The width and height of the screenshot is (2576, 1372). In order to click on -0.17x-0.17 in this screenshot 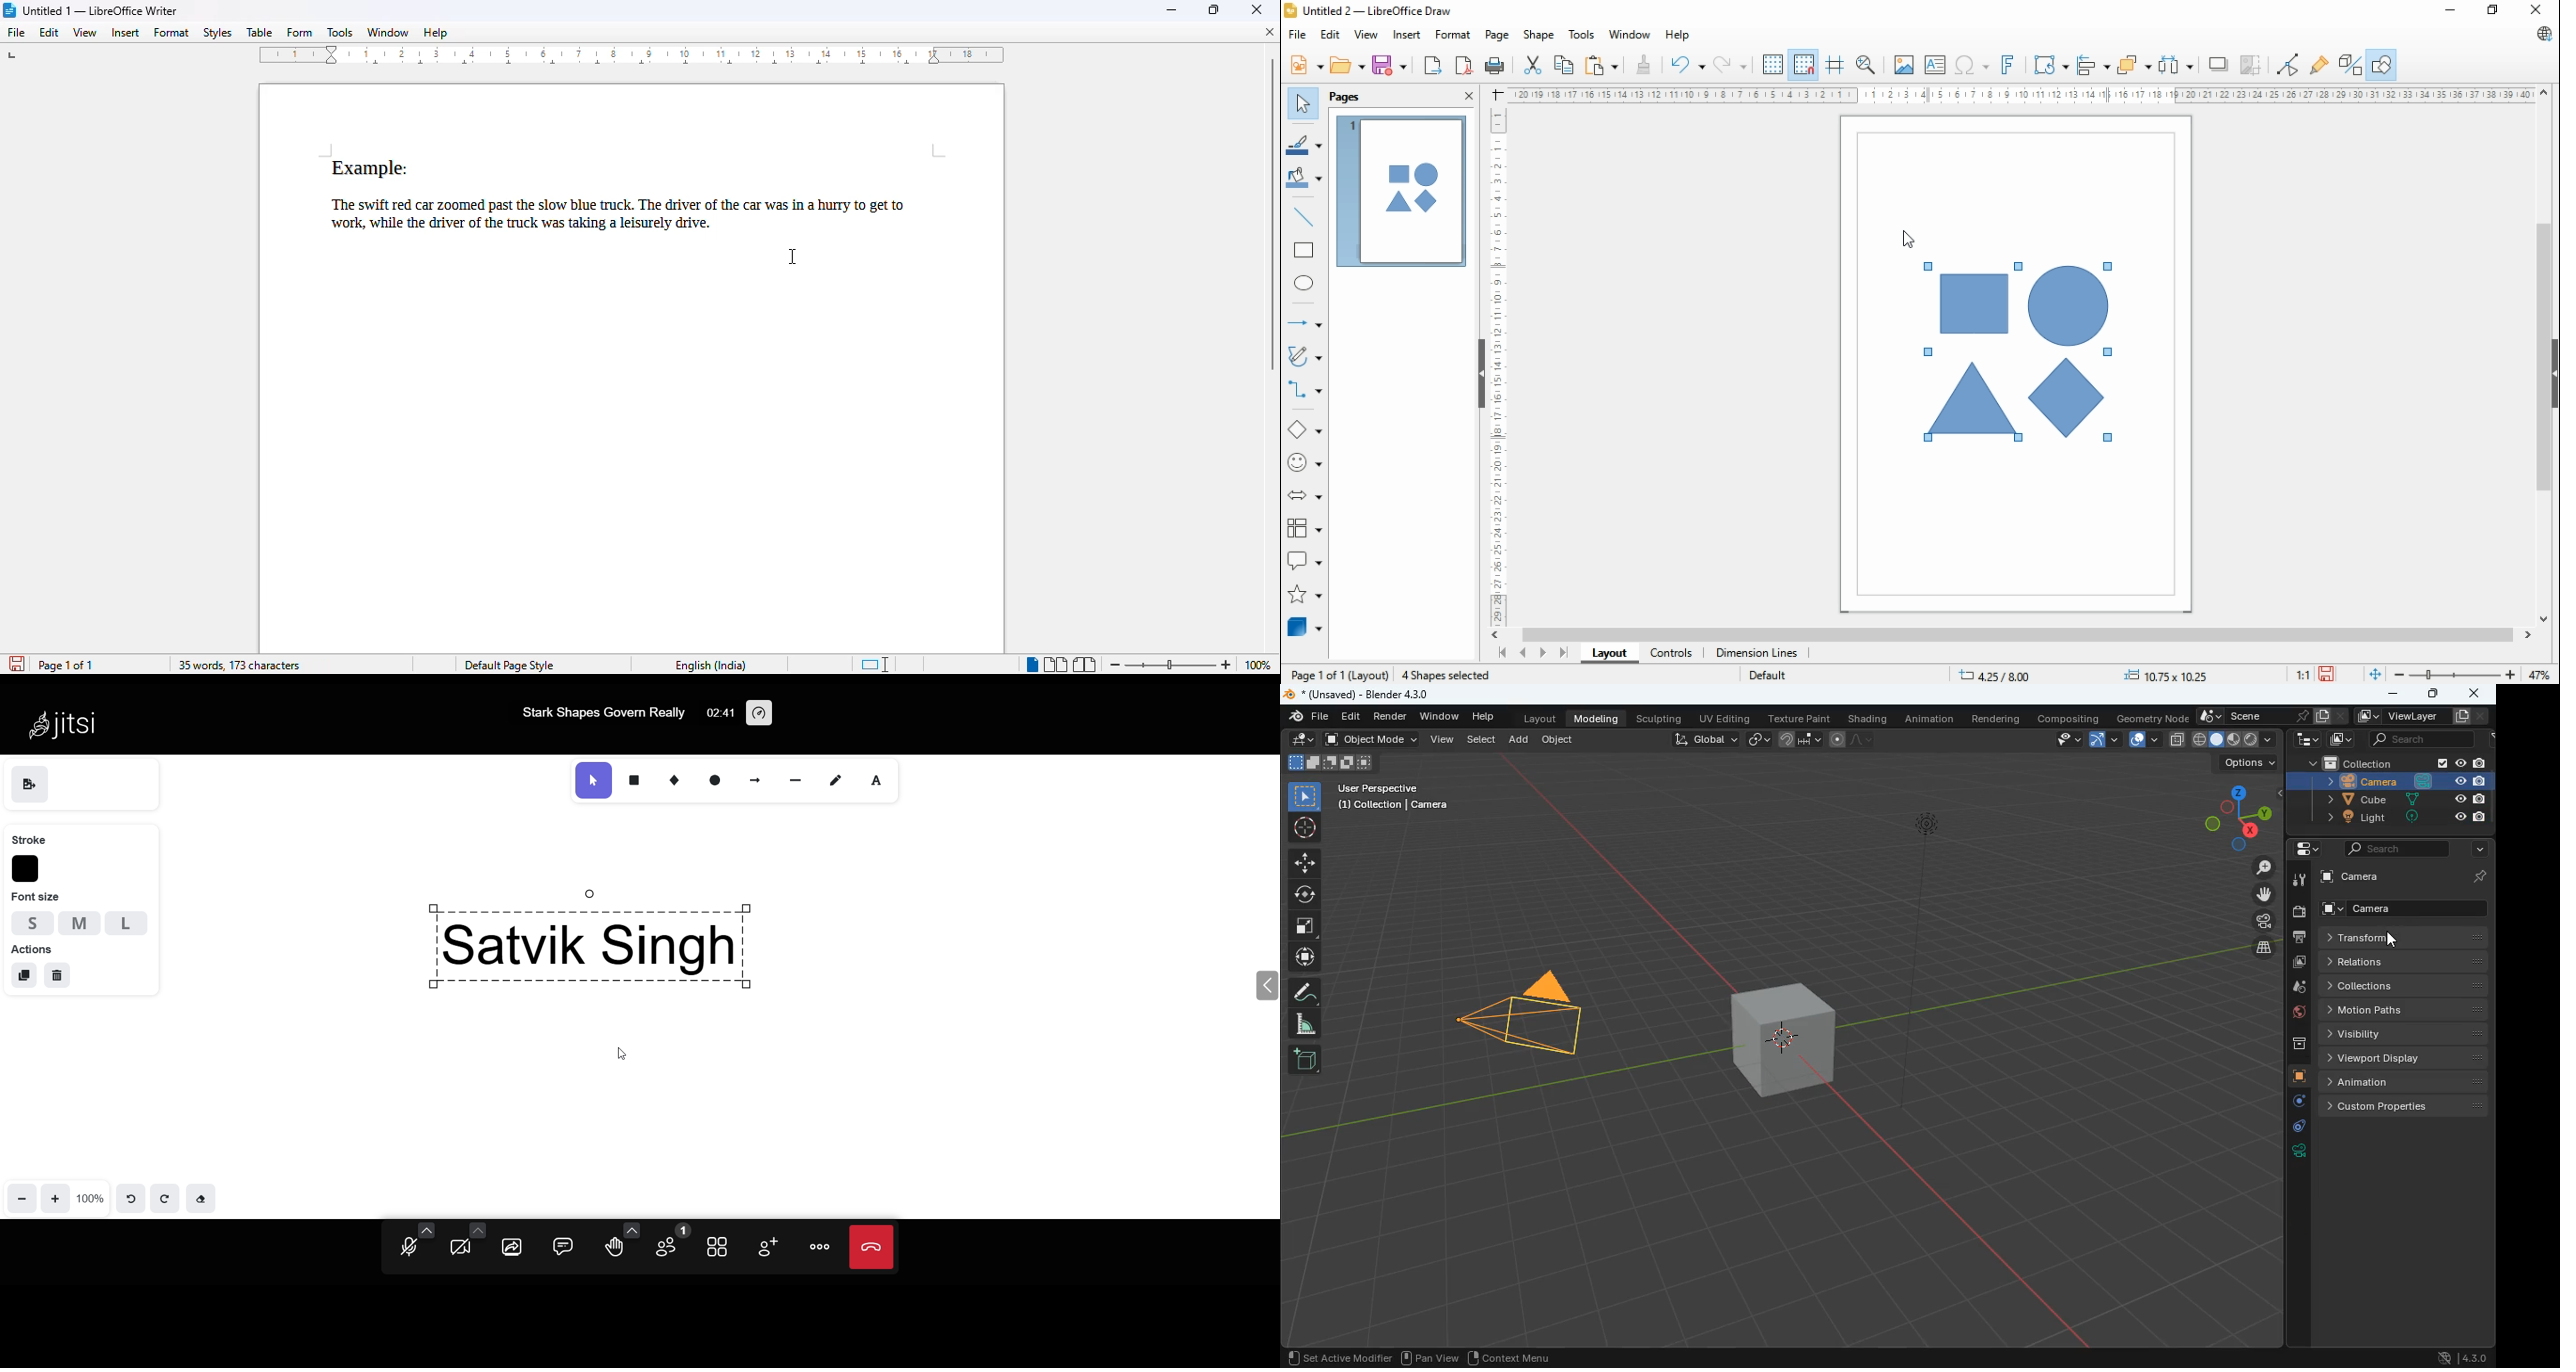, I will do `click(2163, 674)`.